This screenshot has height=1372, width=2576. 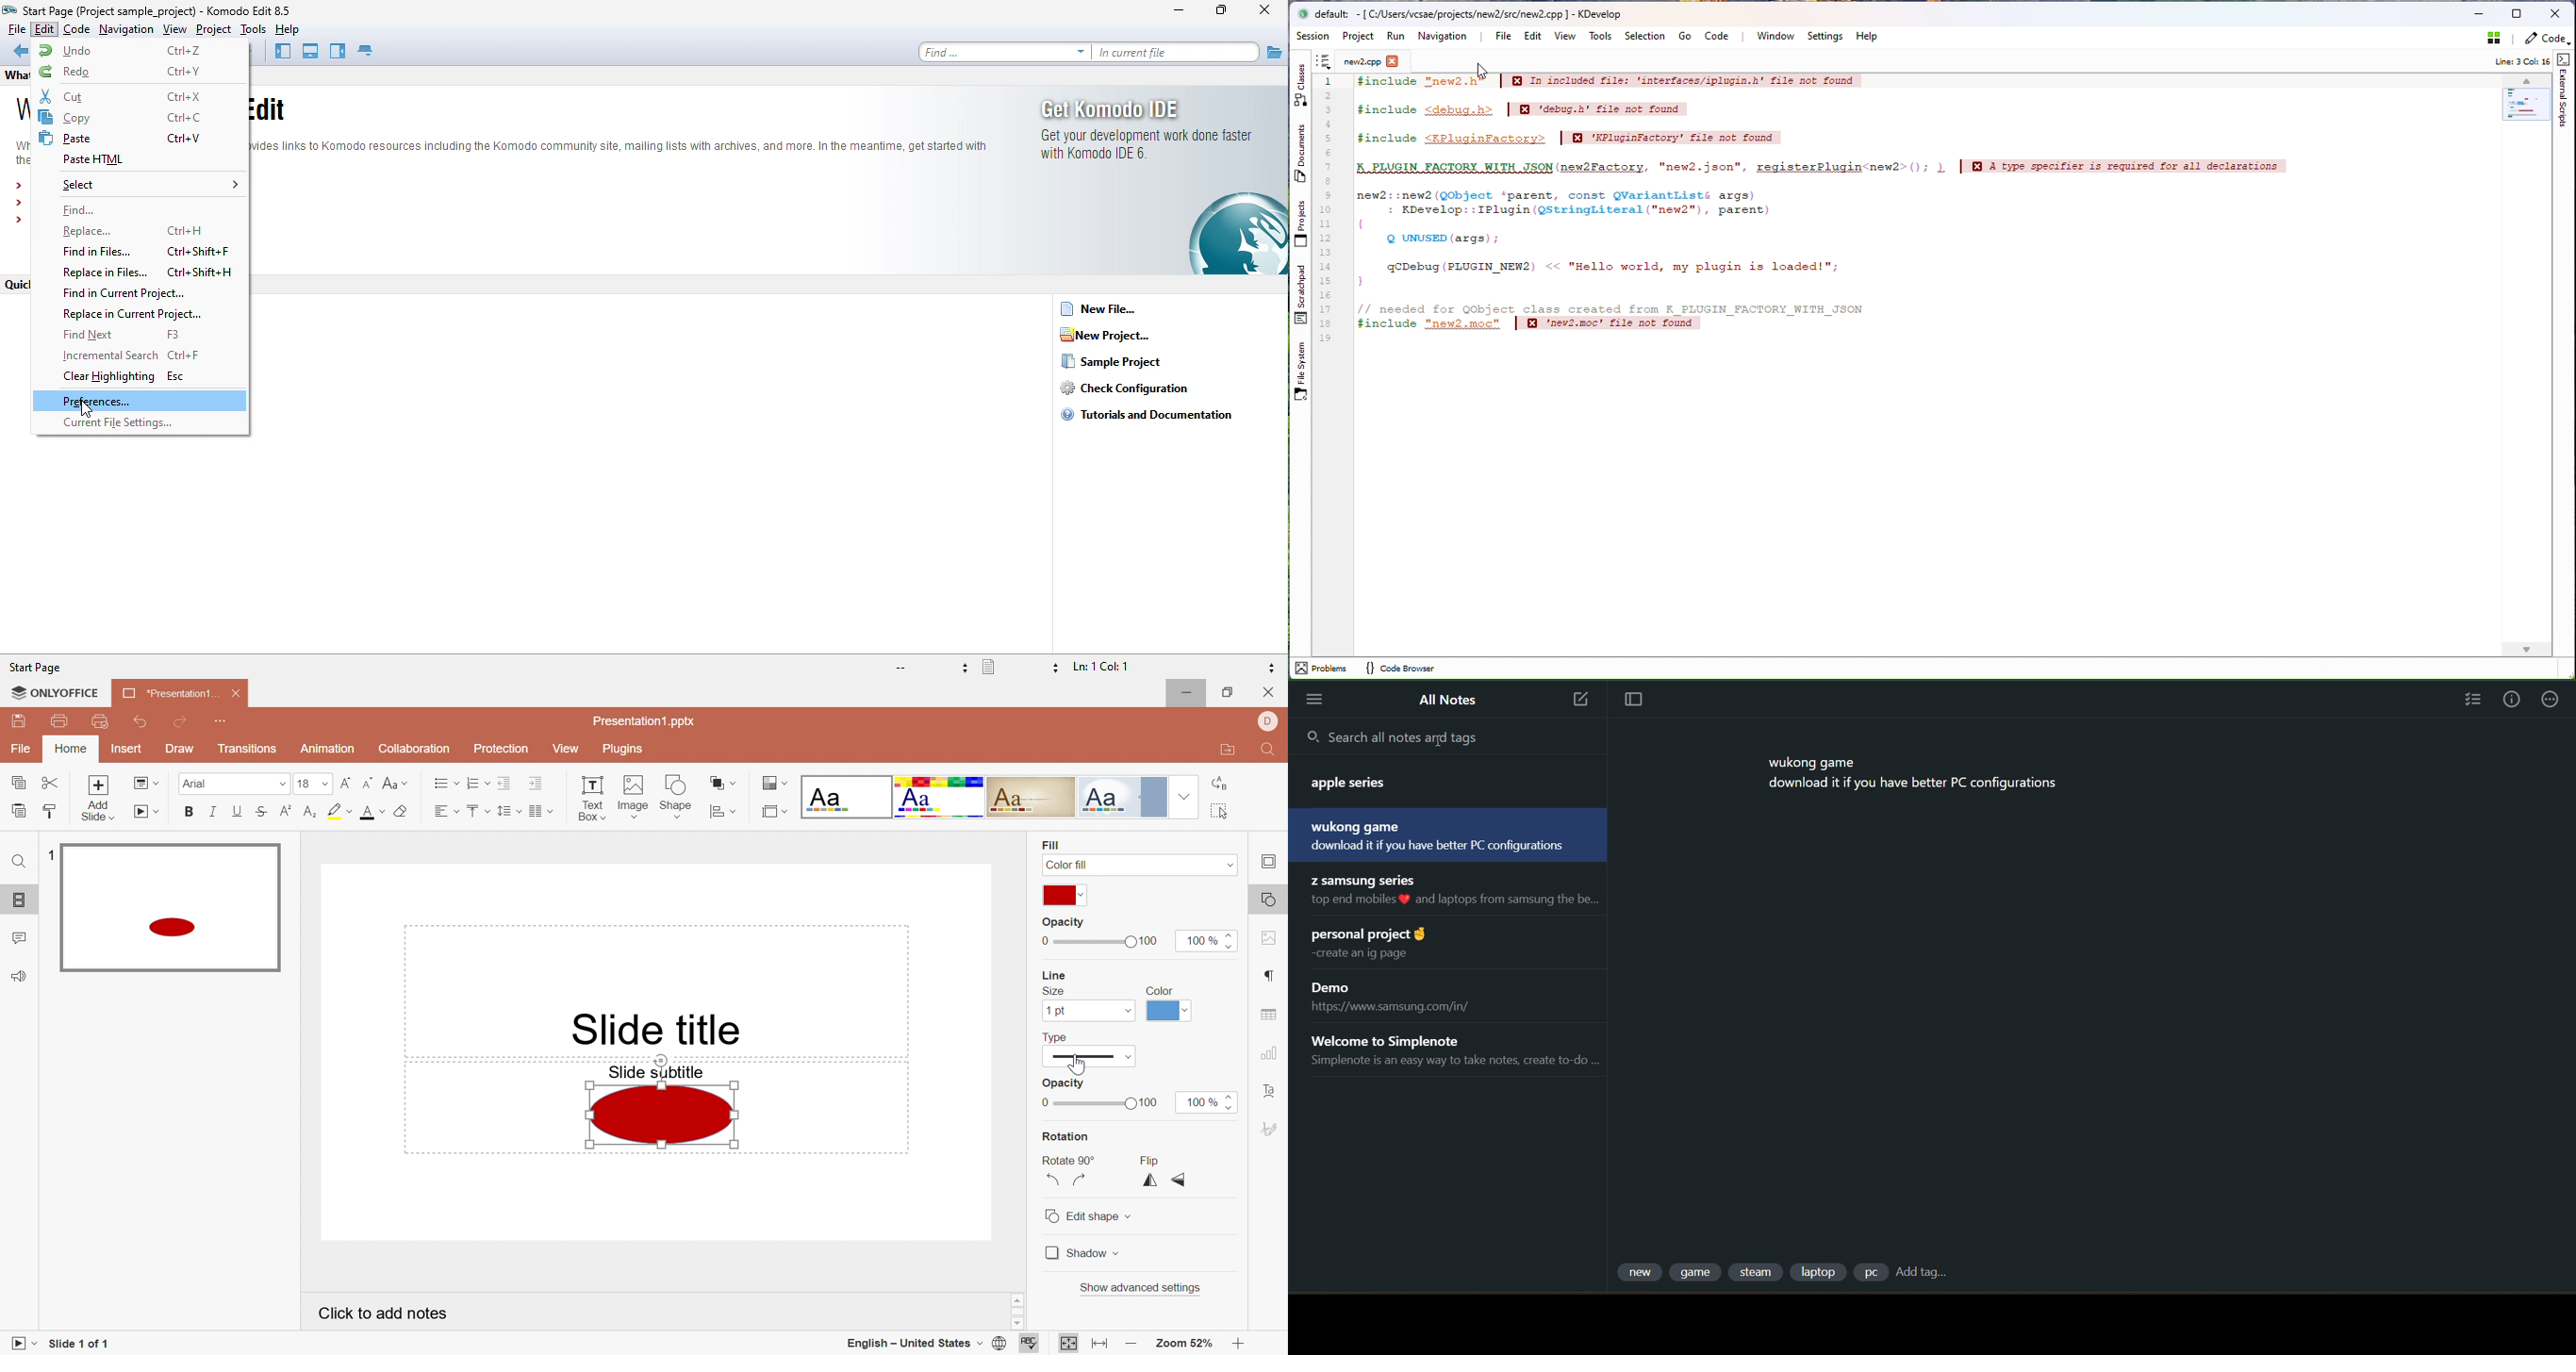 I want to click on redo, so click(x=132, y=72).